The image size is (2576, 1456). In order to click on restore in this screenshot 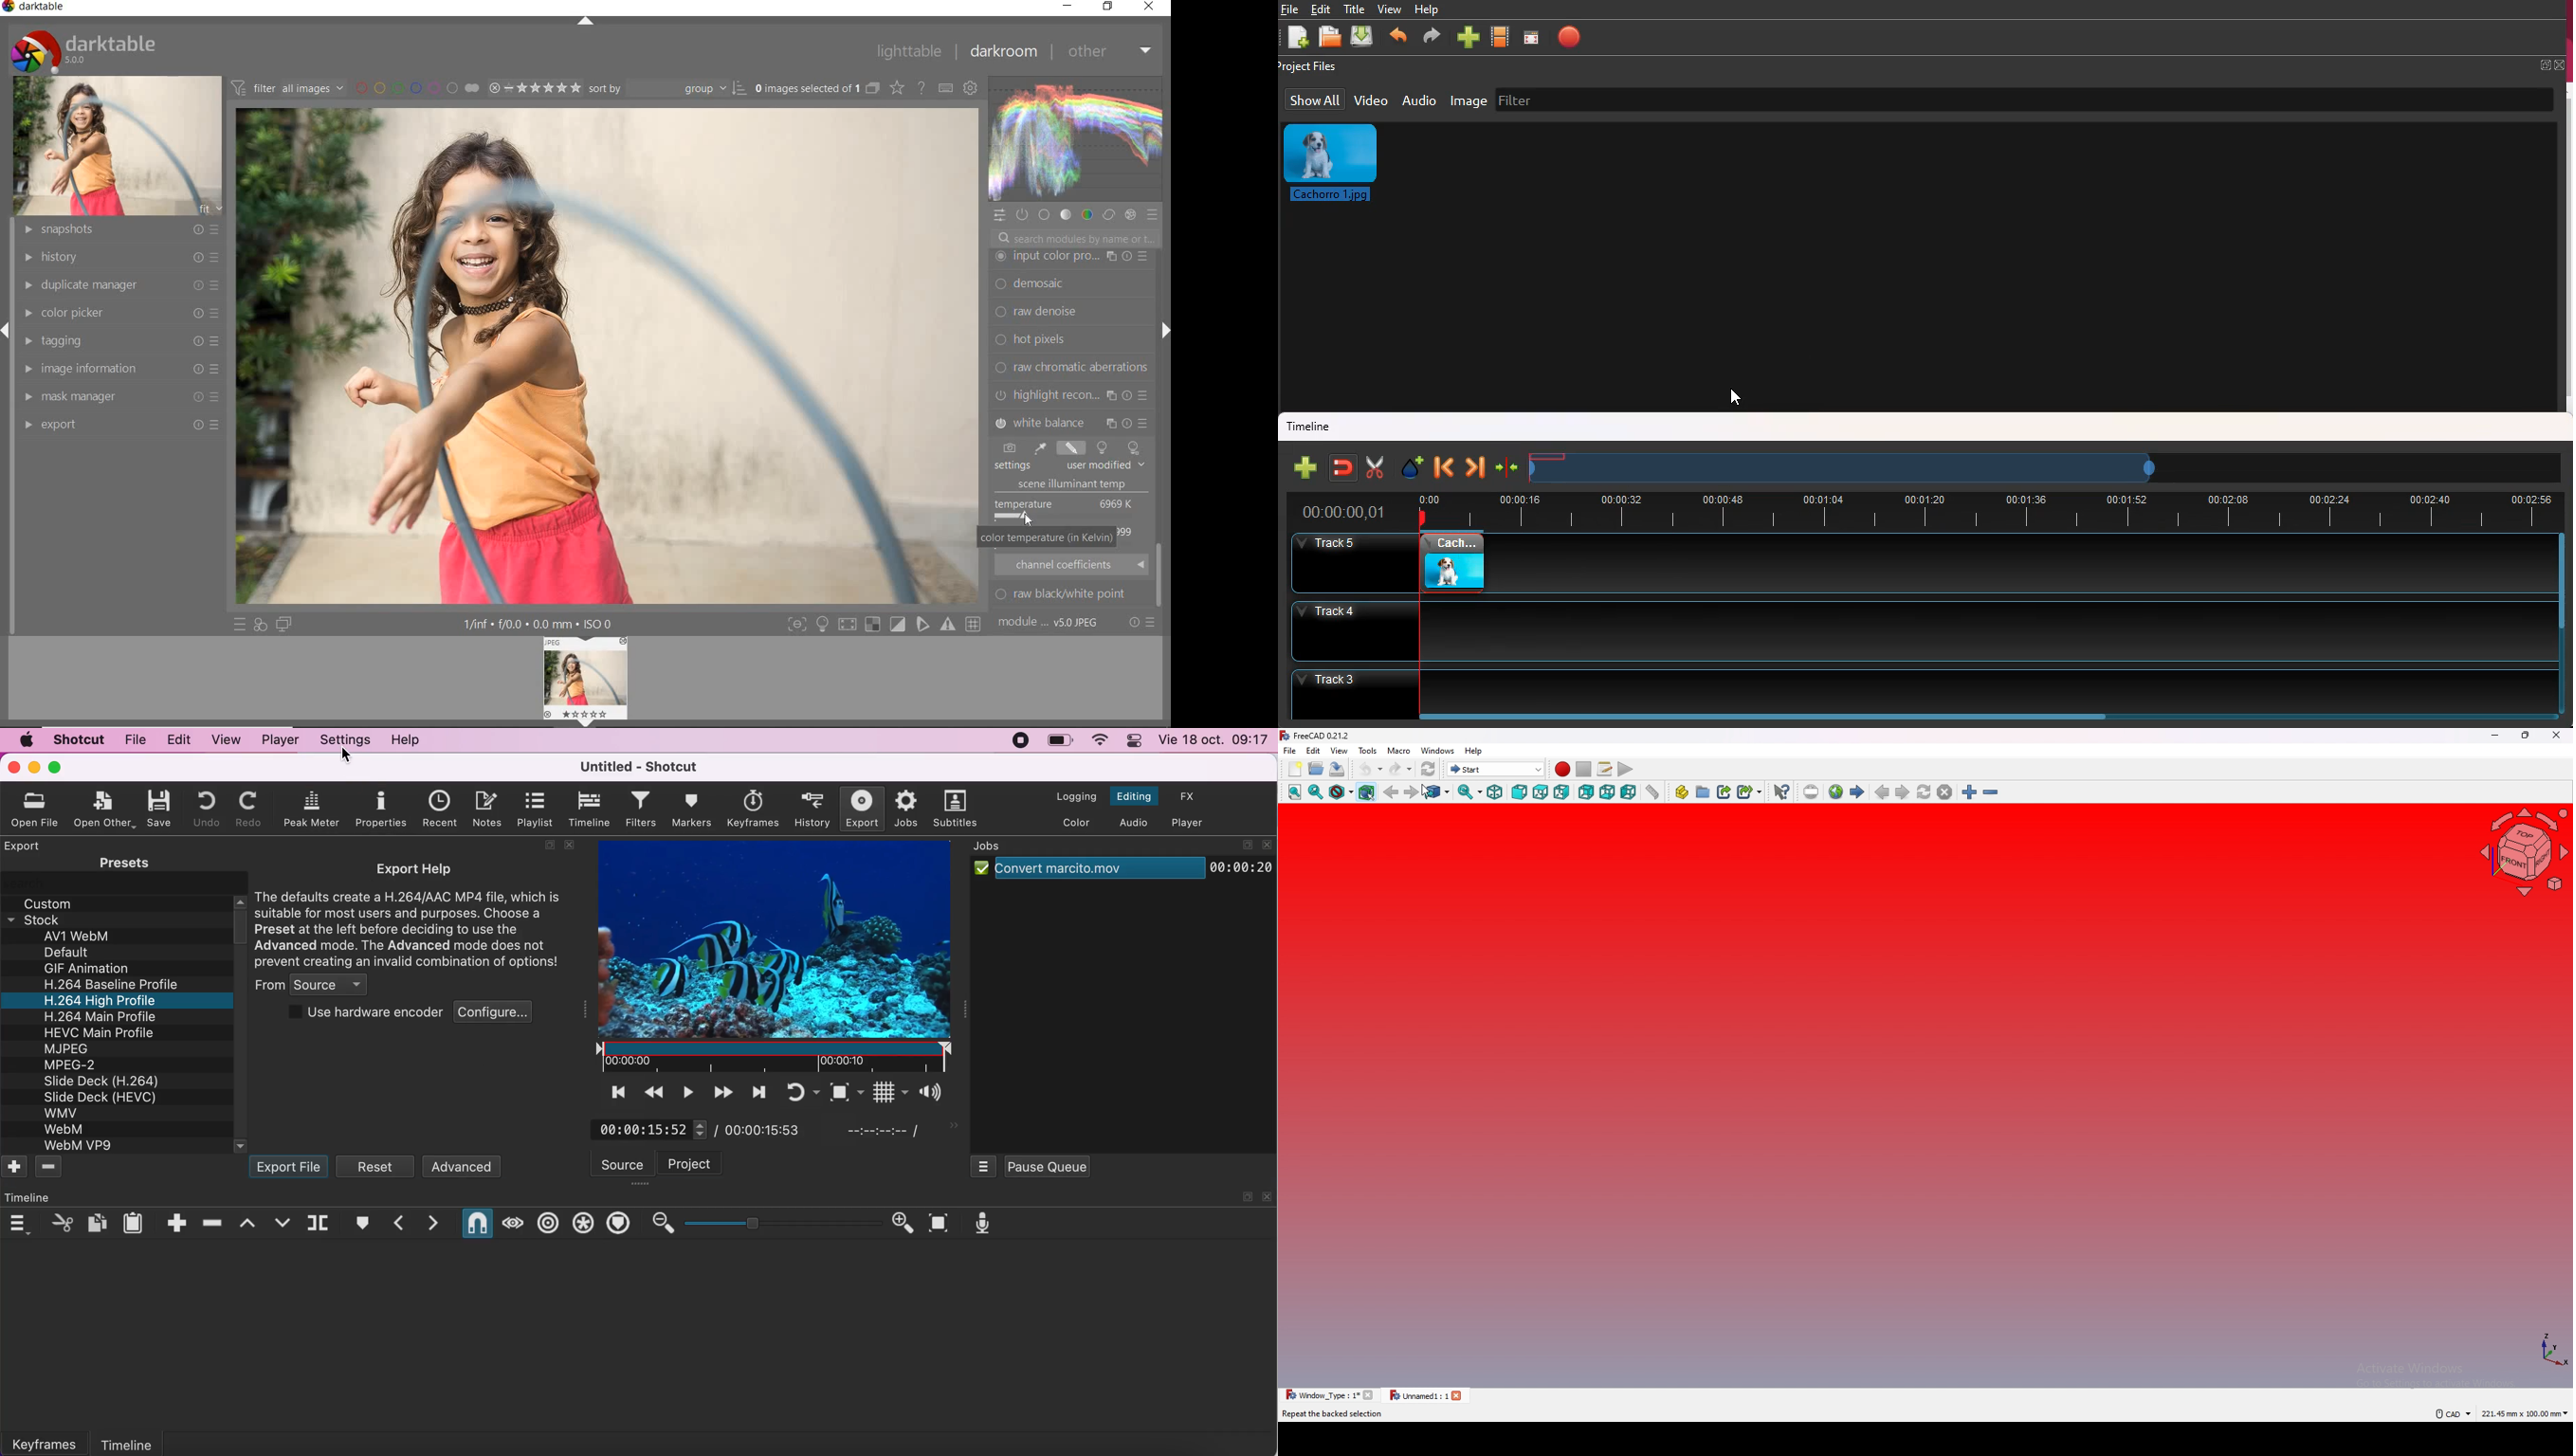, I will do `click(1108, 6)`.